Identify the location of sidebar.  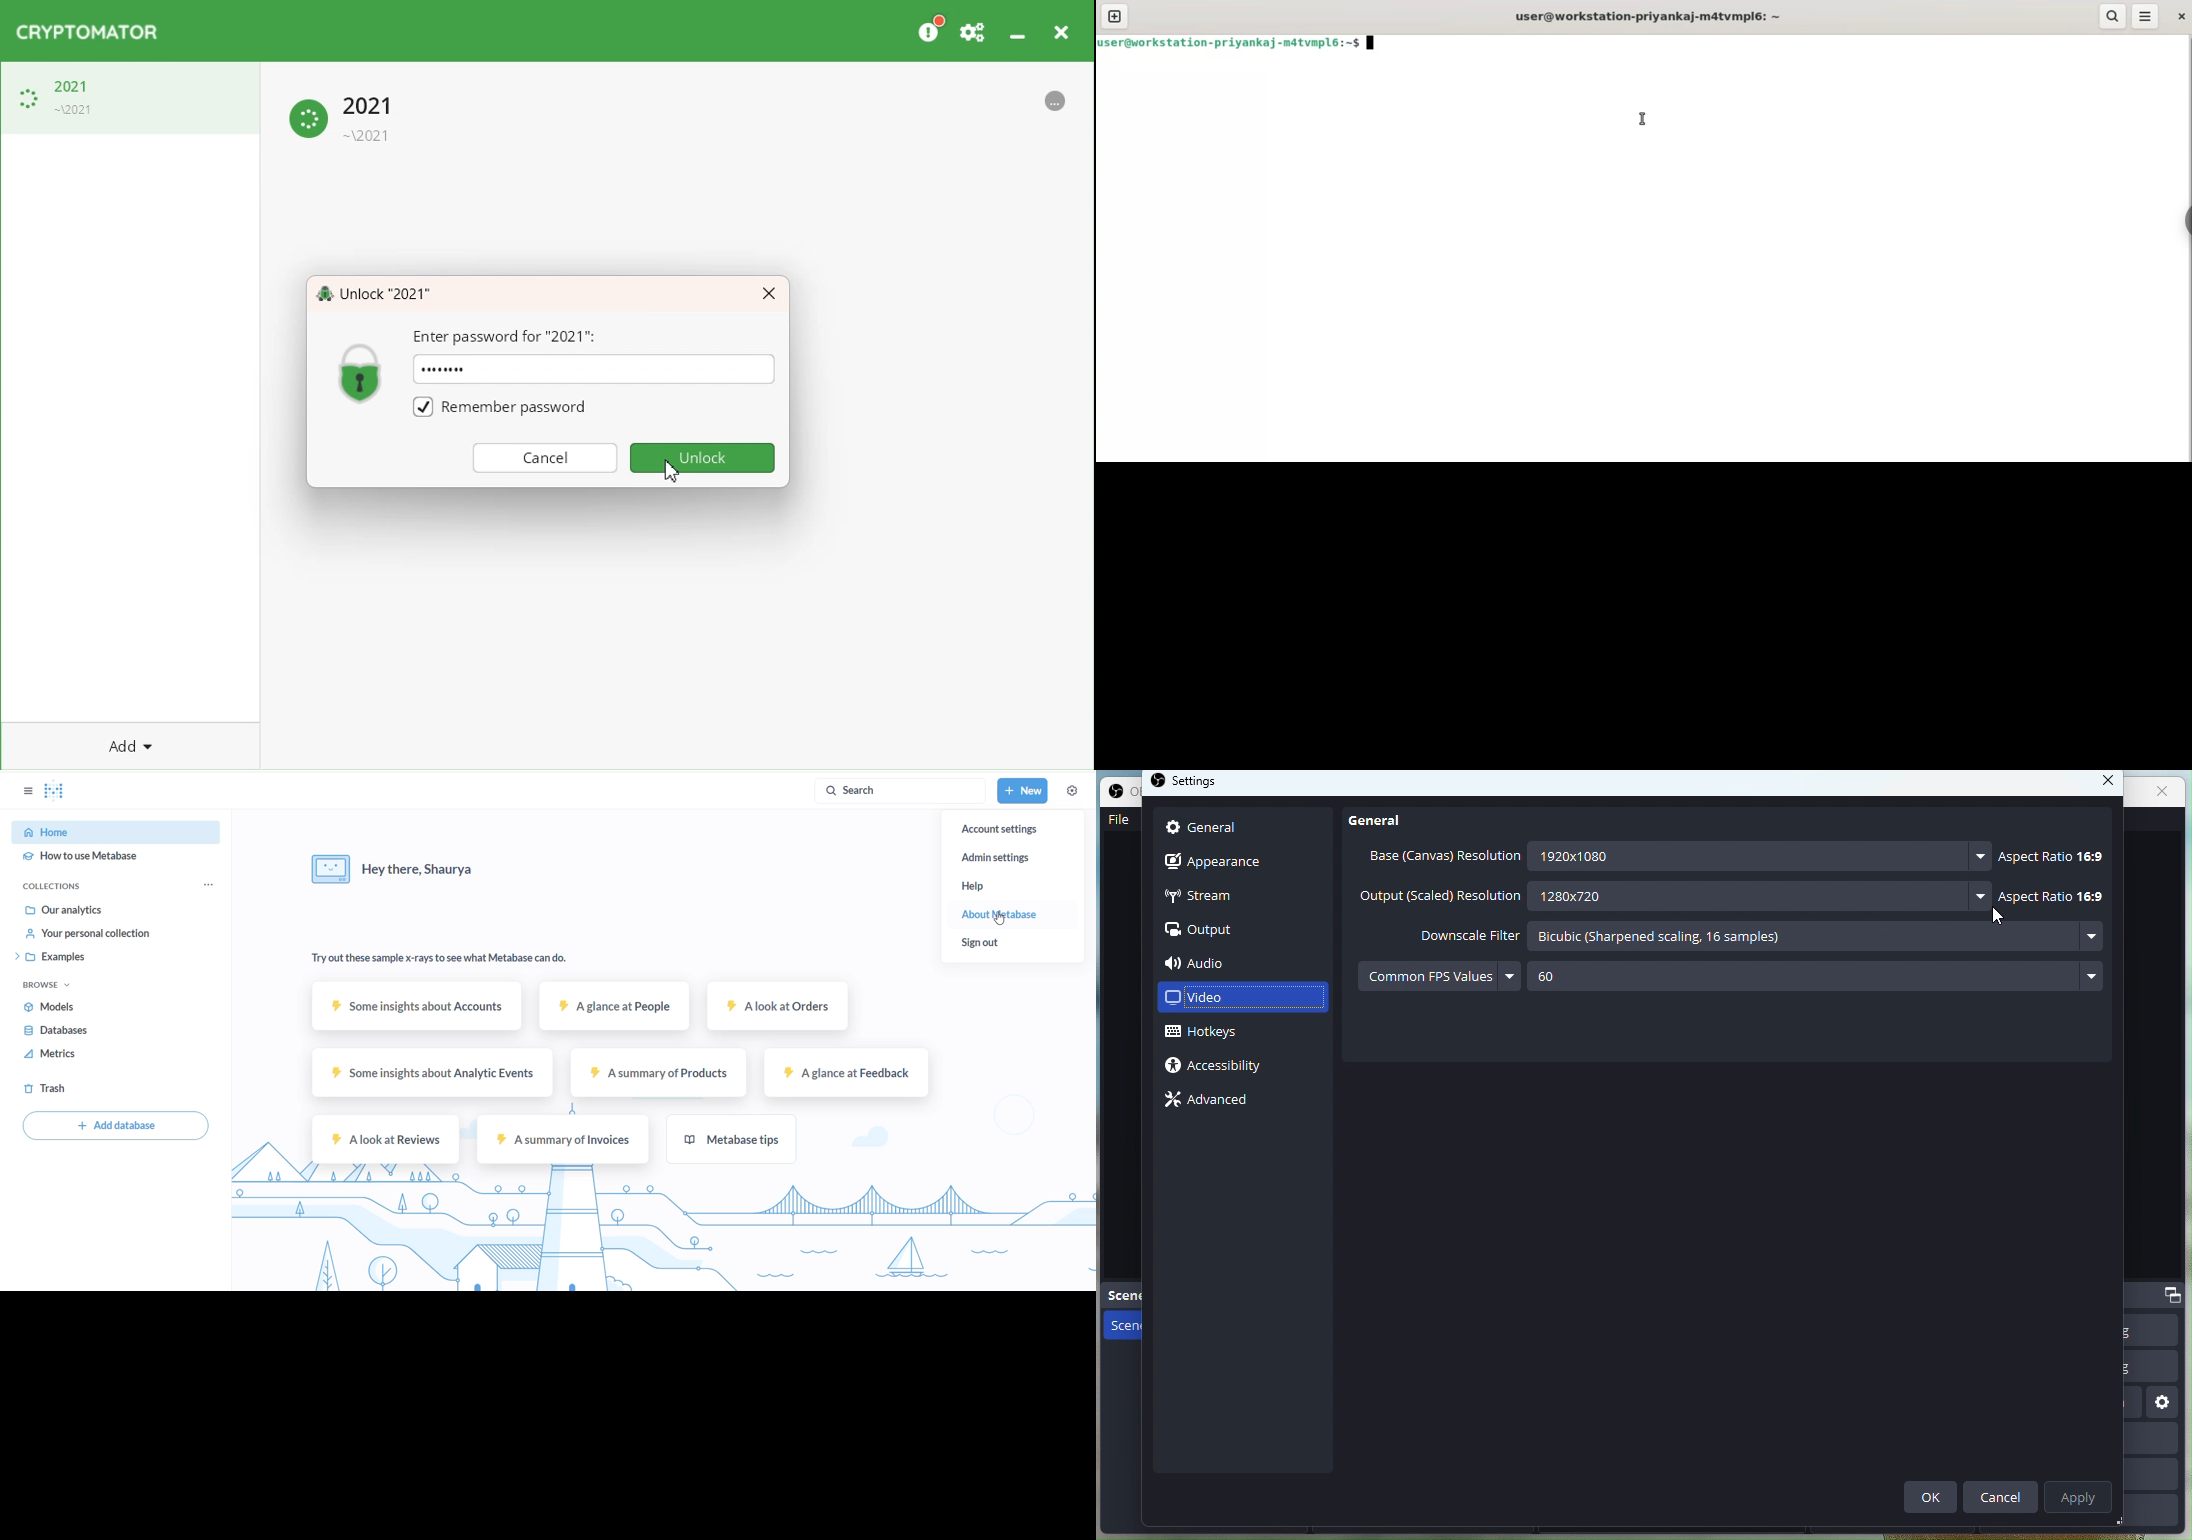
(2186, 219).